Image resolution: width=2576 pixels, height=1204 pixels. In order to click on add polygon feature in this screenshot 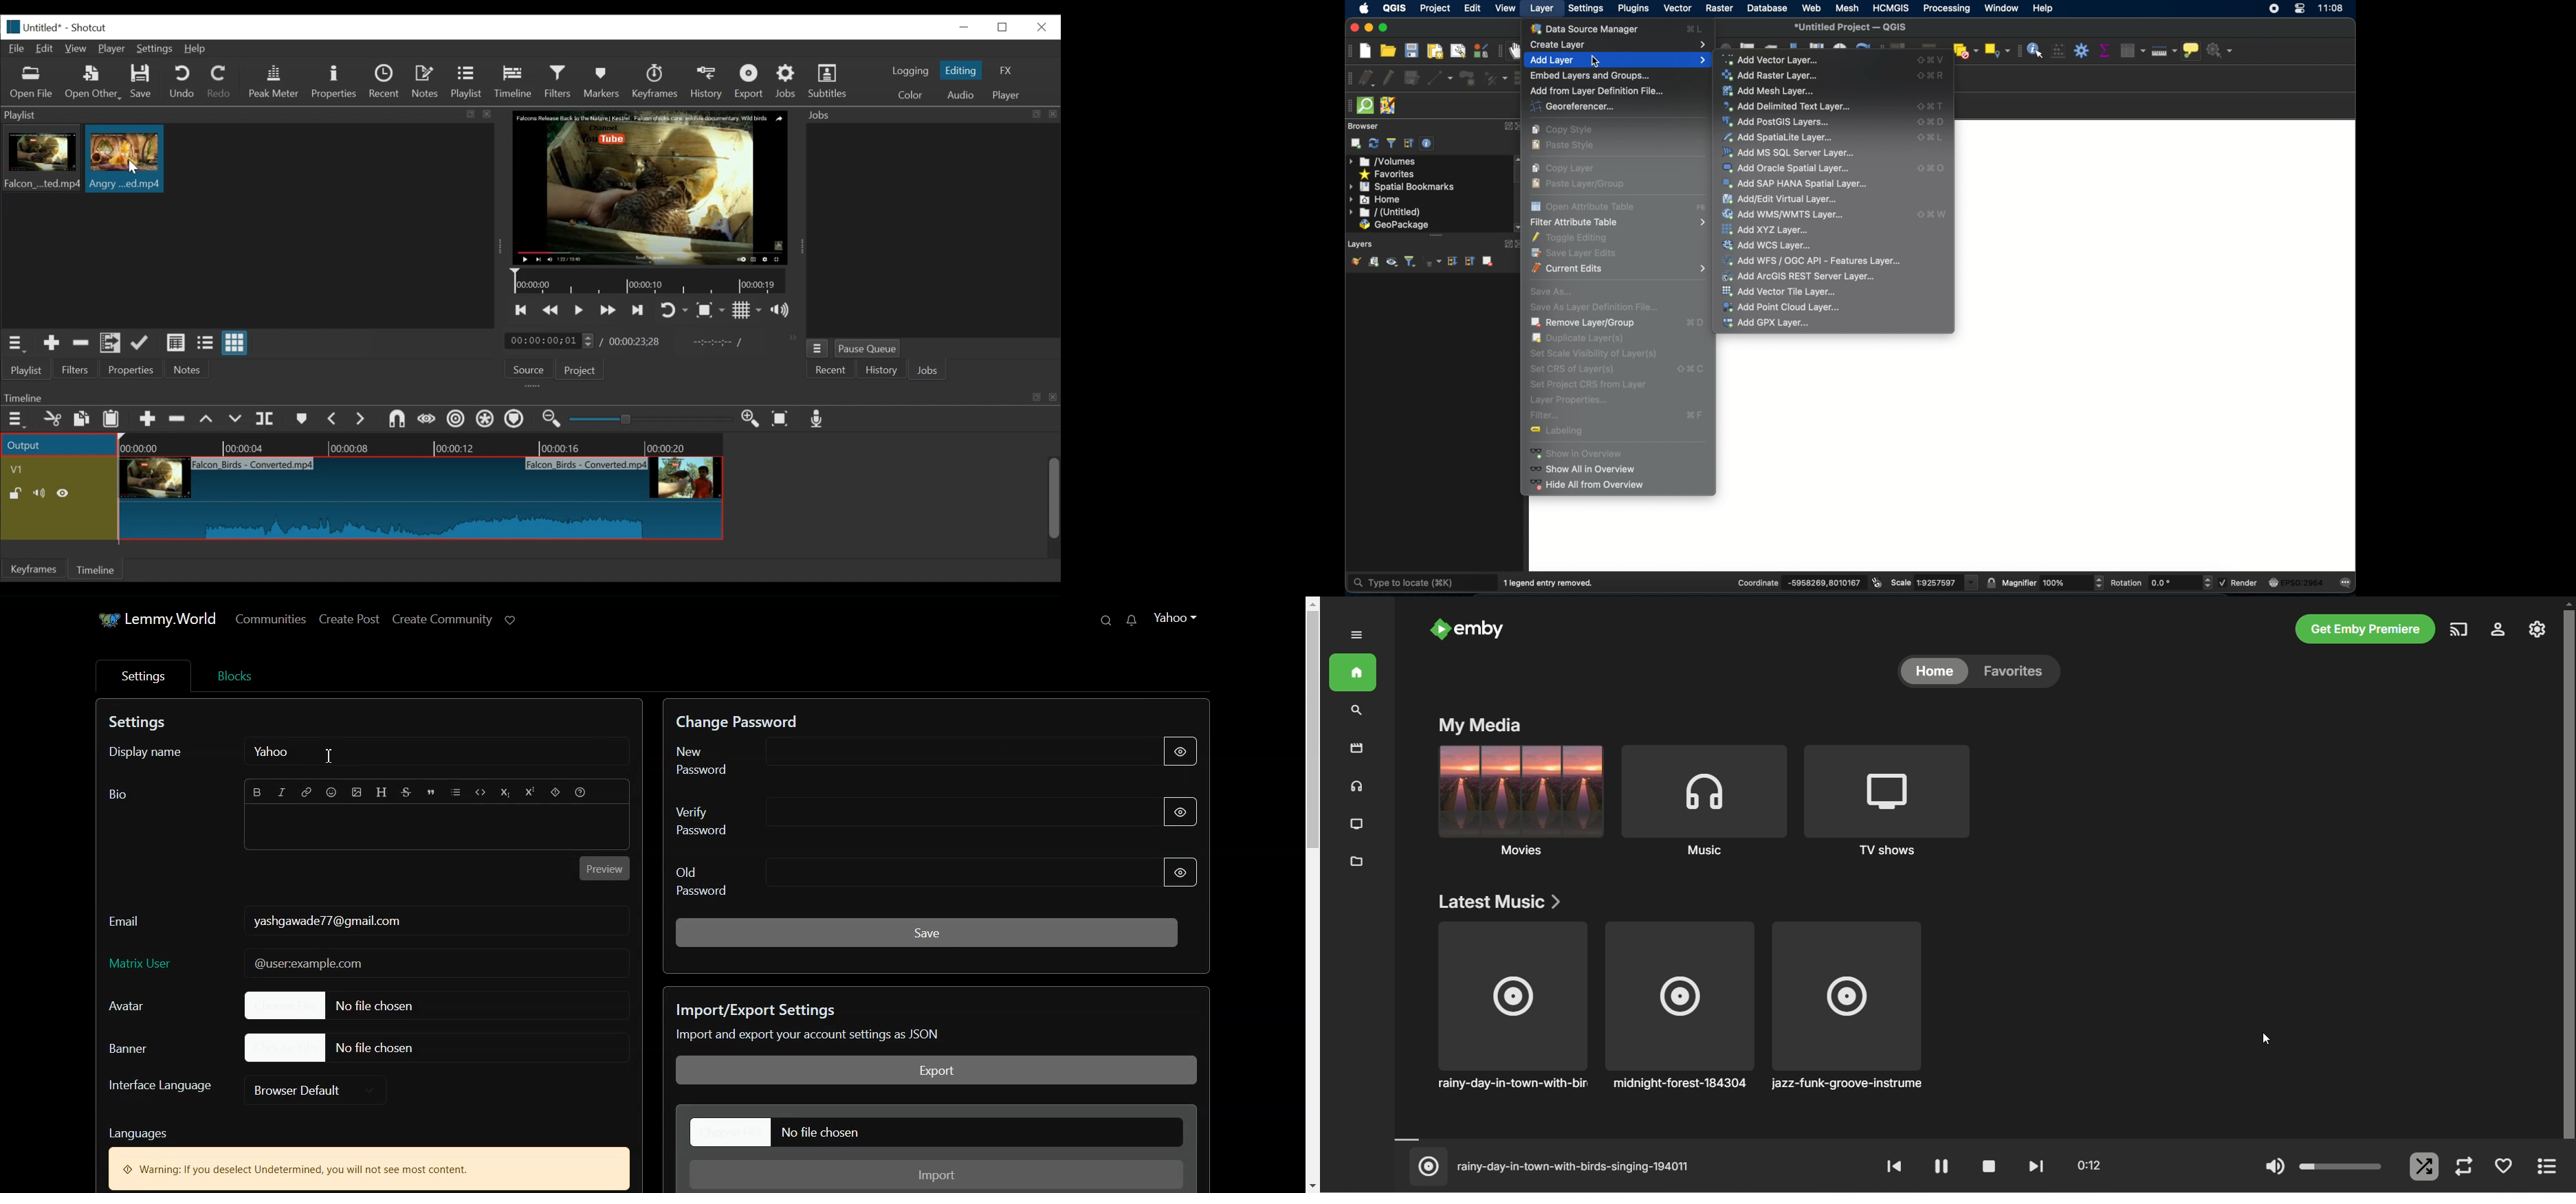, I will do `click(1467, 78)`.